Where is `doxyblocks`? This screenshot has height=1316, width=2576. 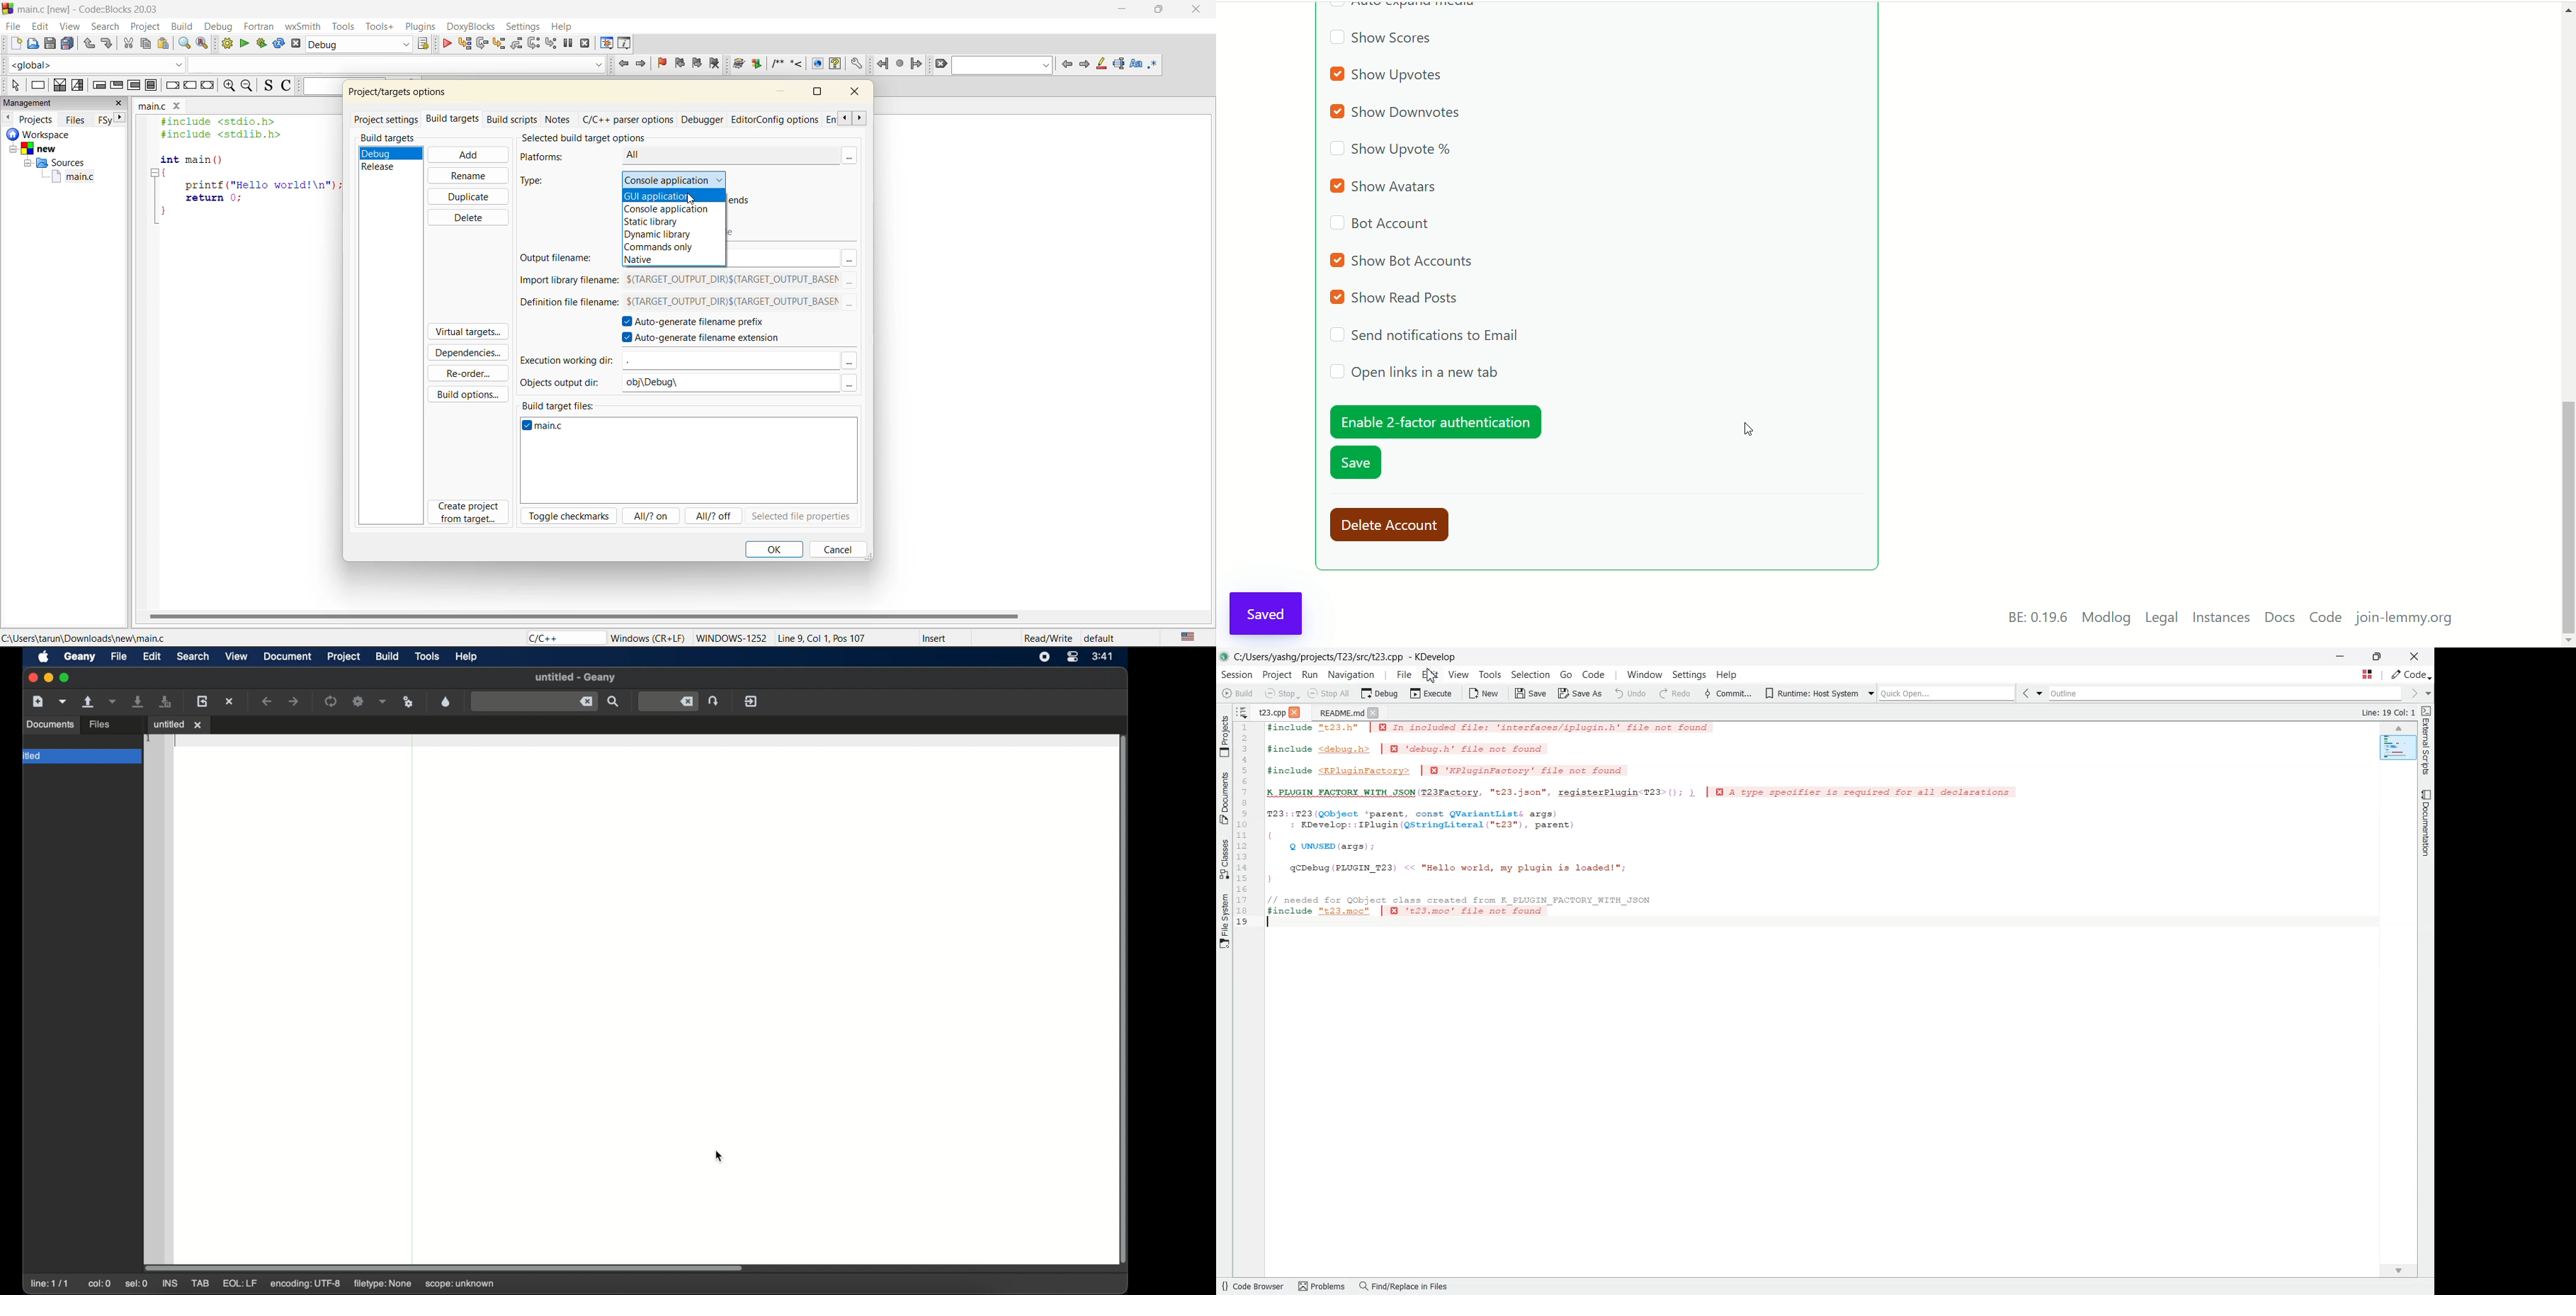 doxyblocks is located at coordinates (470, 27).